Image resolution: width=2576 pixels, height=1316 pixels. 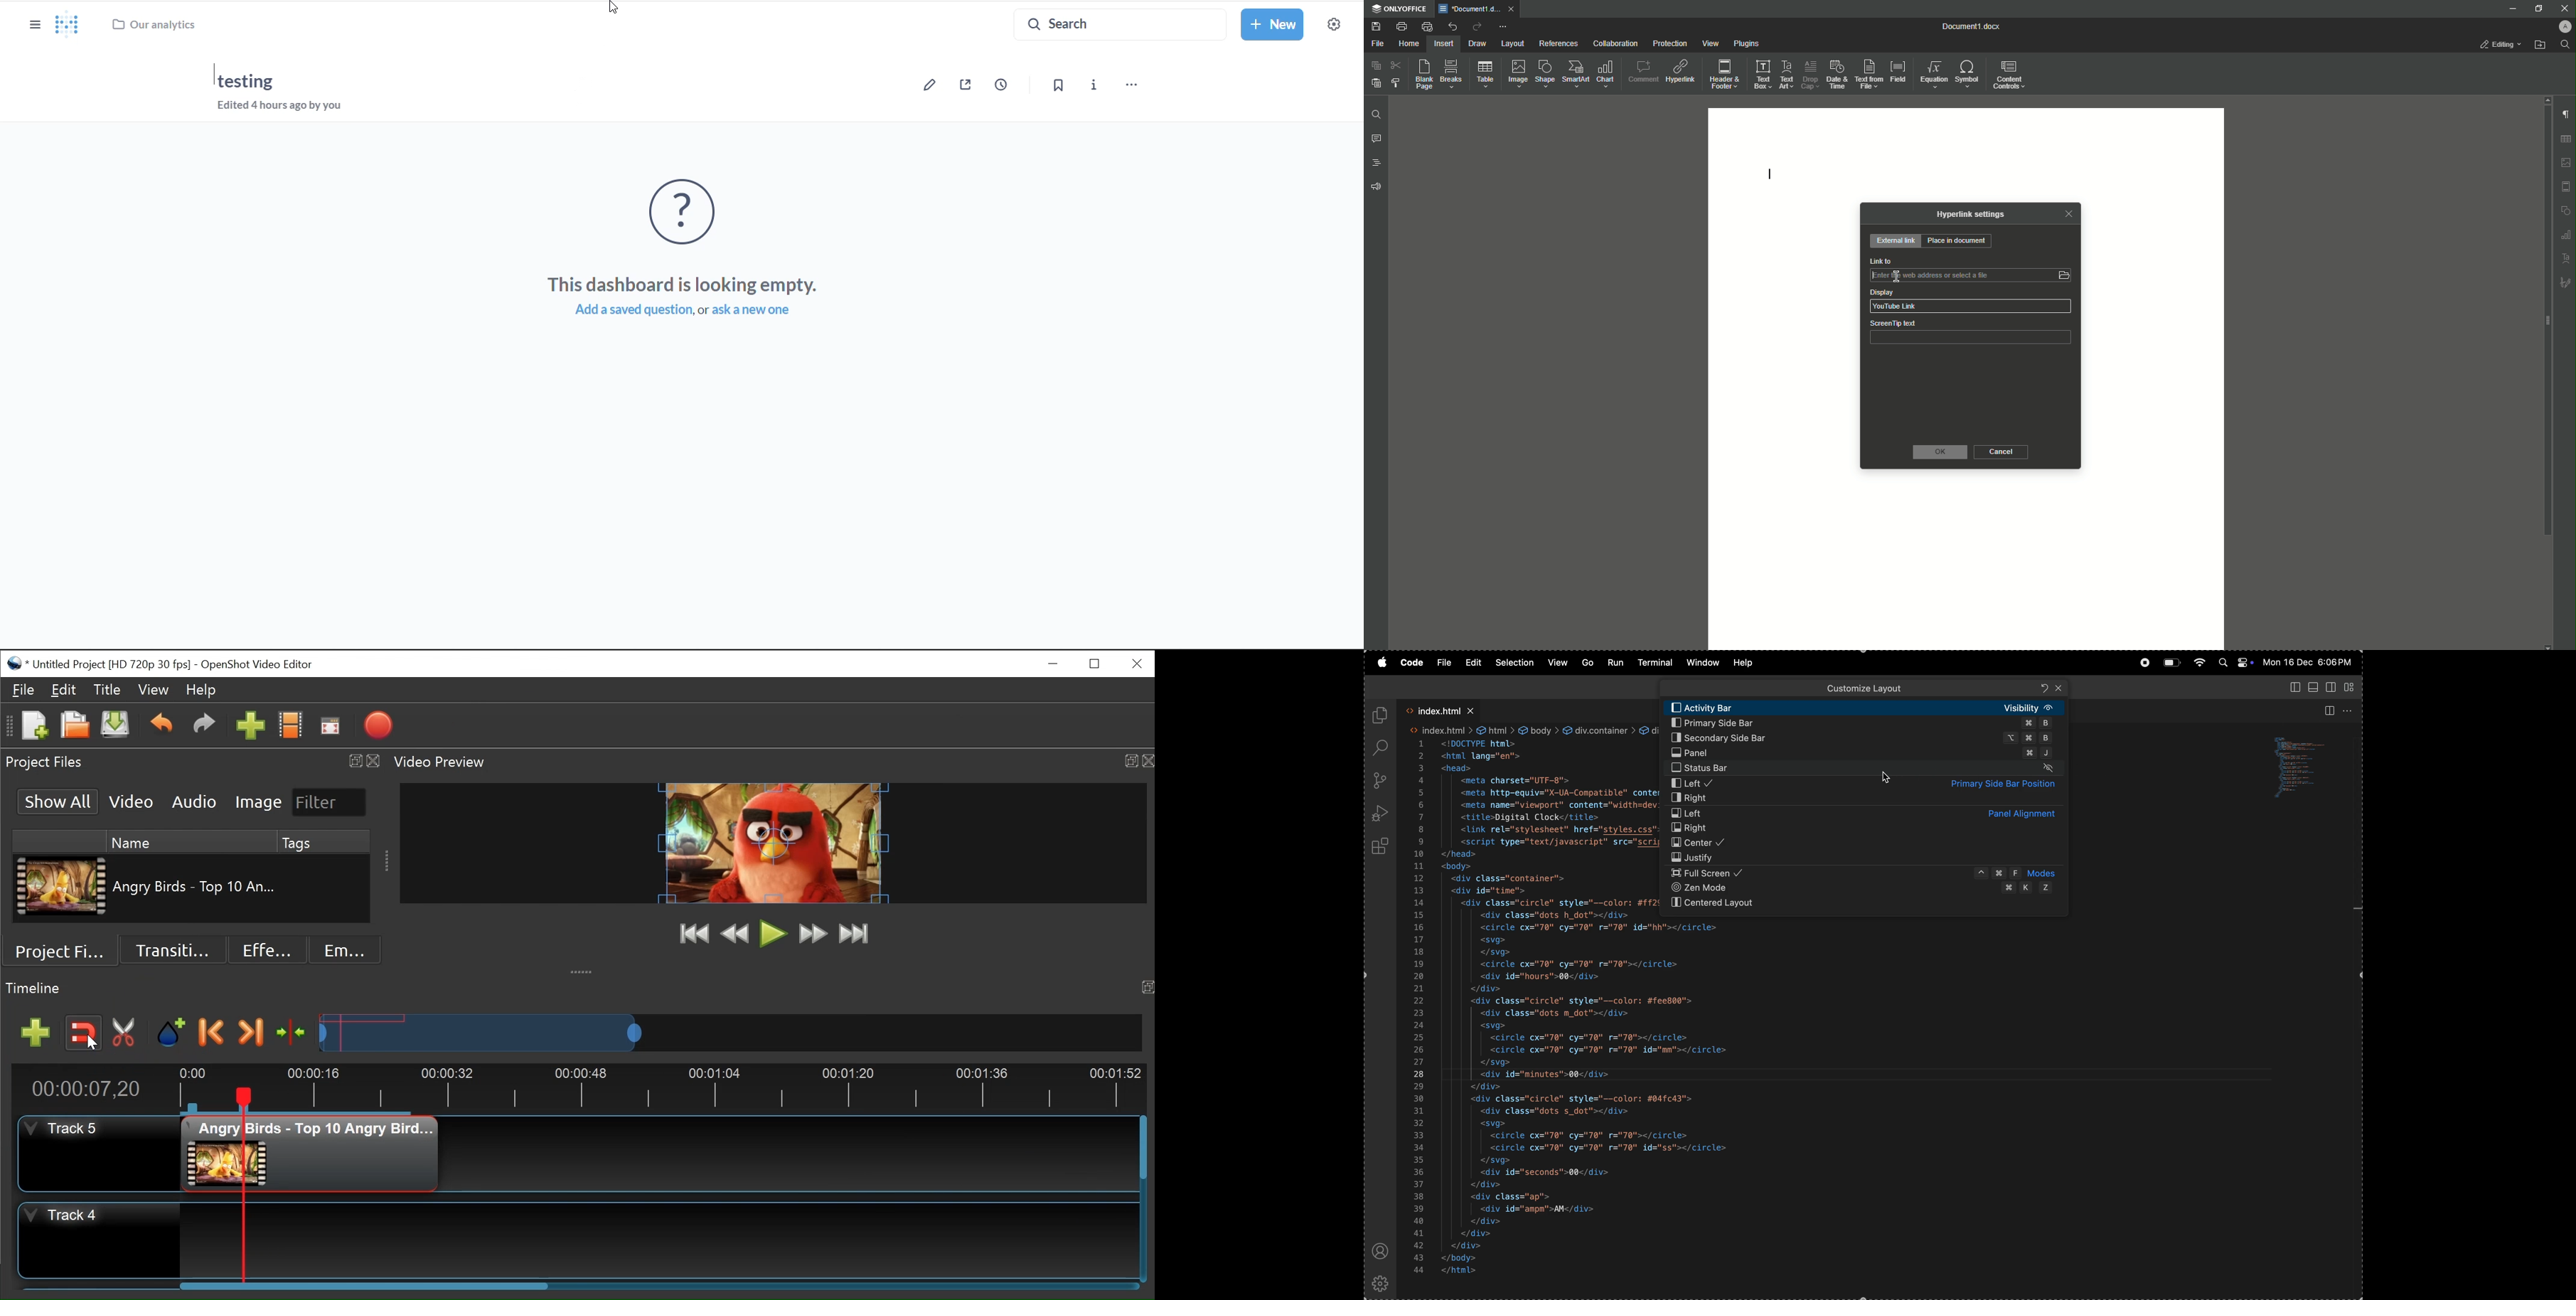 I want to click on View, so click(x=154, y=689).